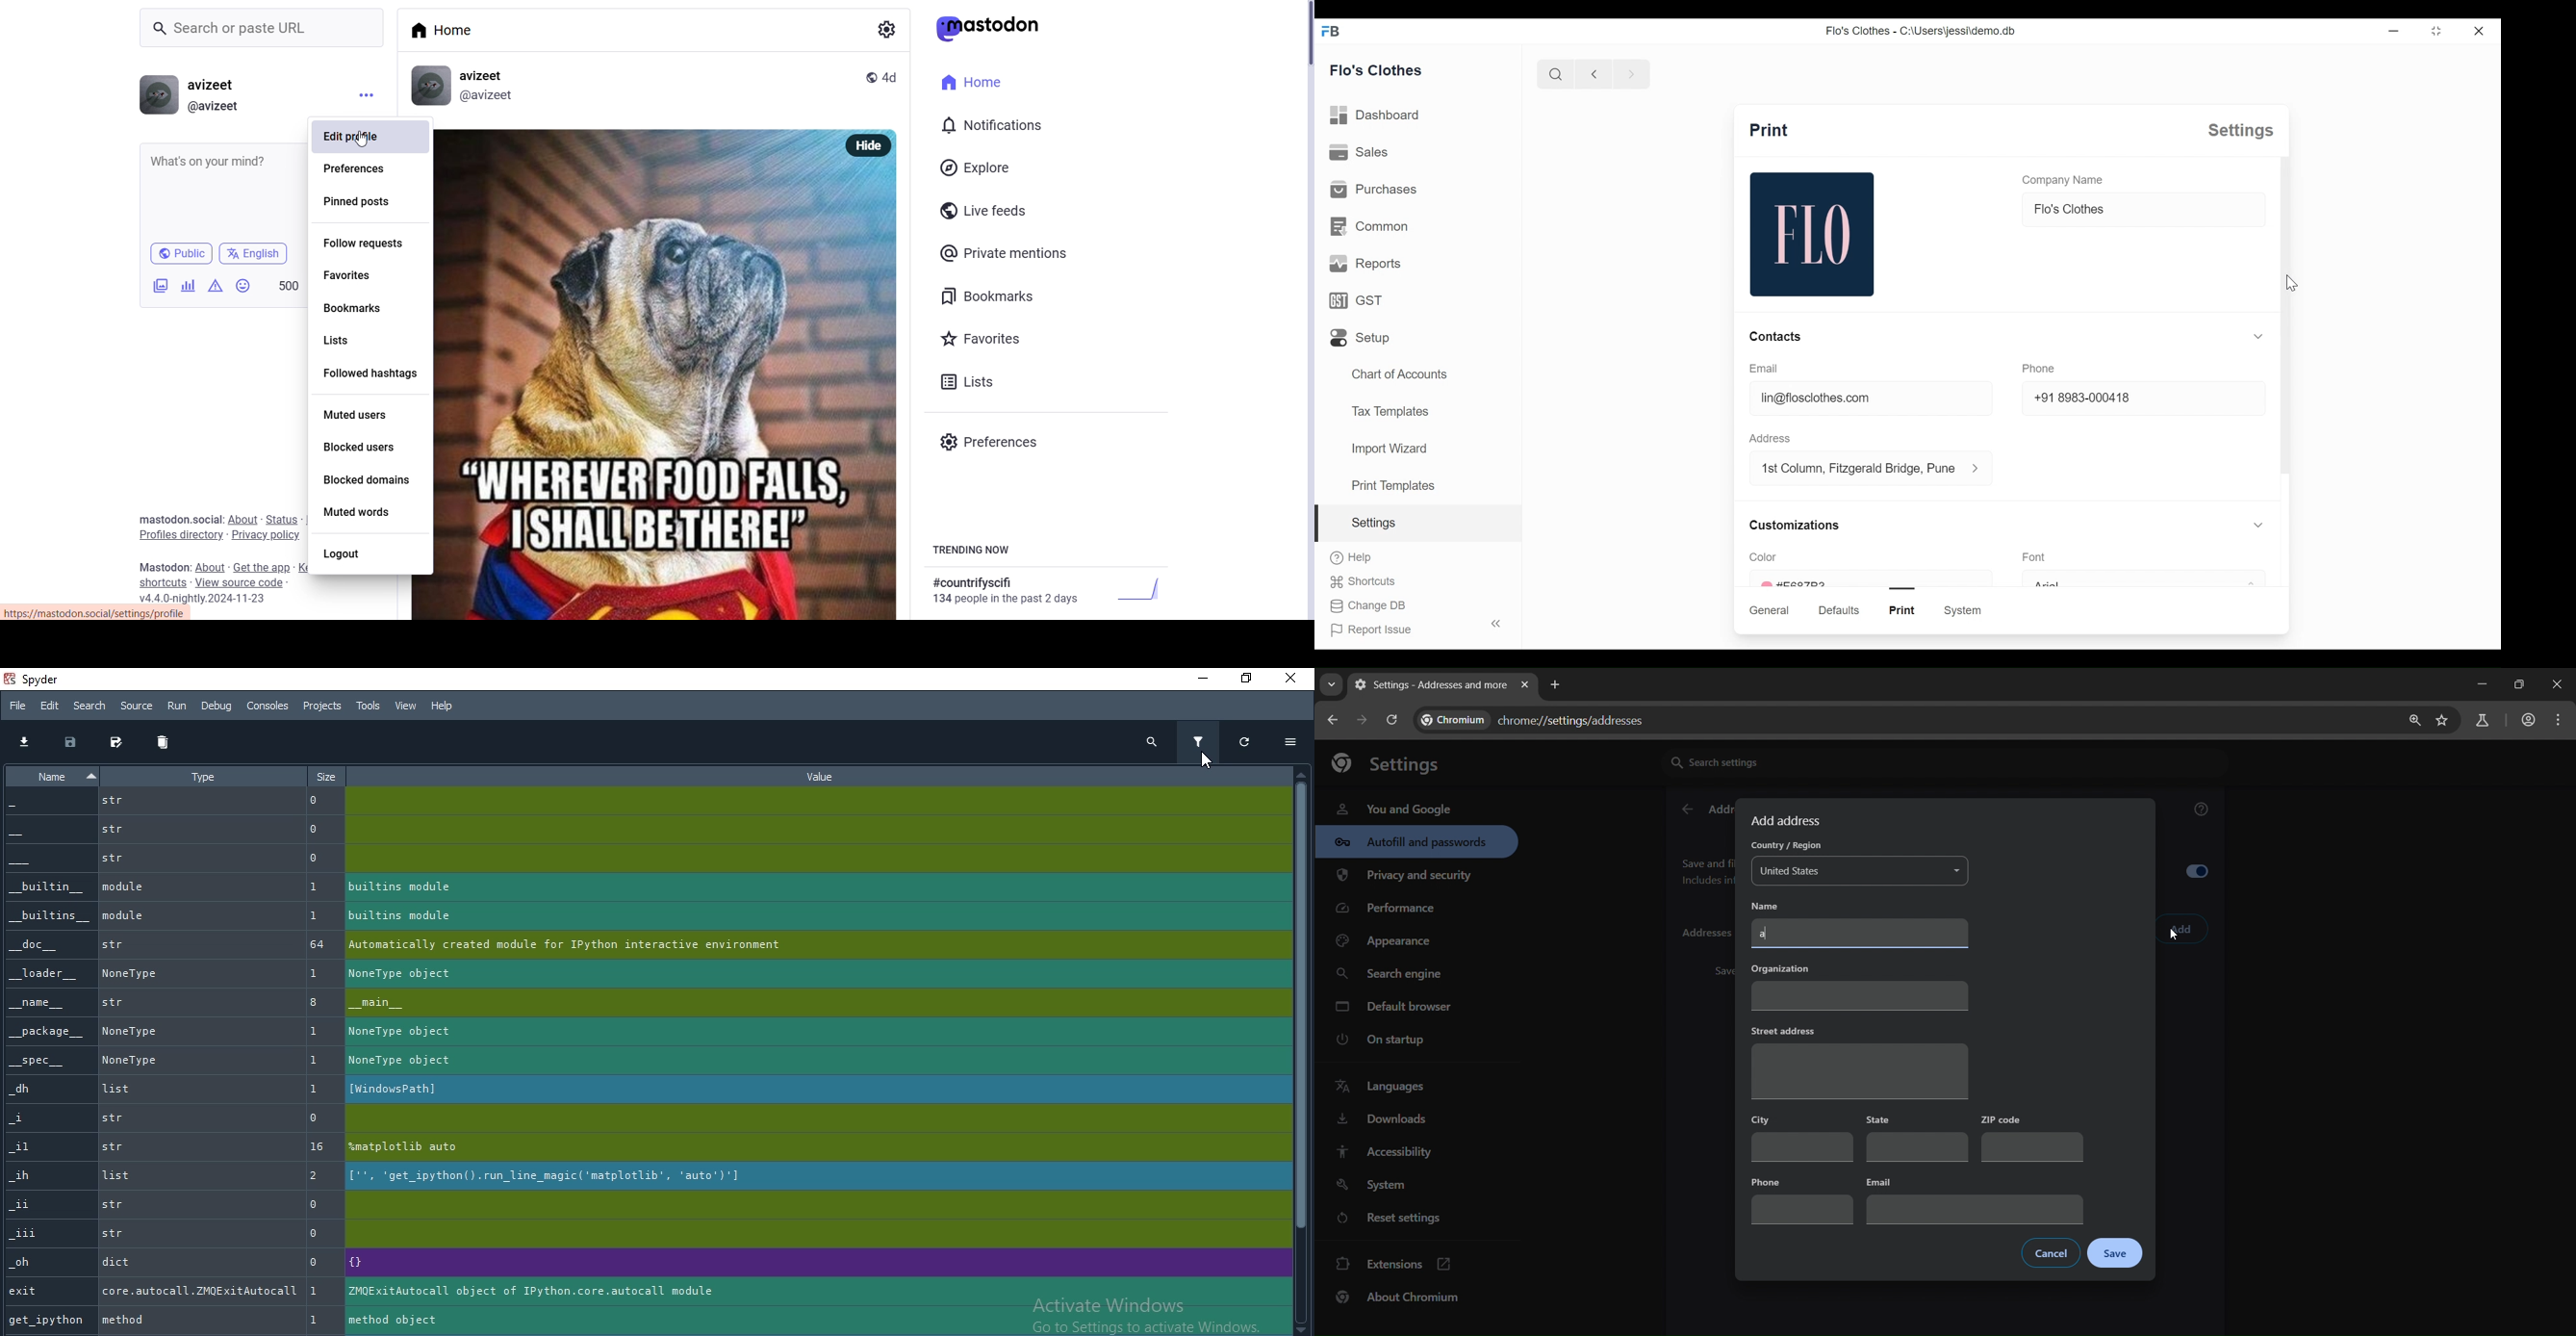 The width and height of the screenshot is (2576, 1344). Describe the element at coordinates (1332, 30) in the screenshot. I see `FB` at that location.